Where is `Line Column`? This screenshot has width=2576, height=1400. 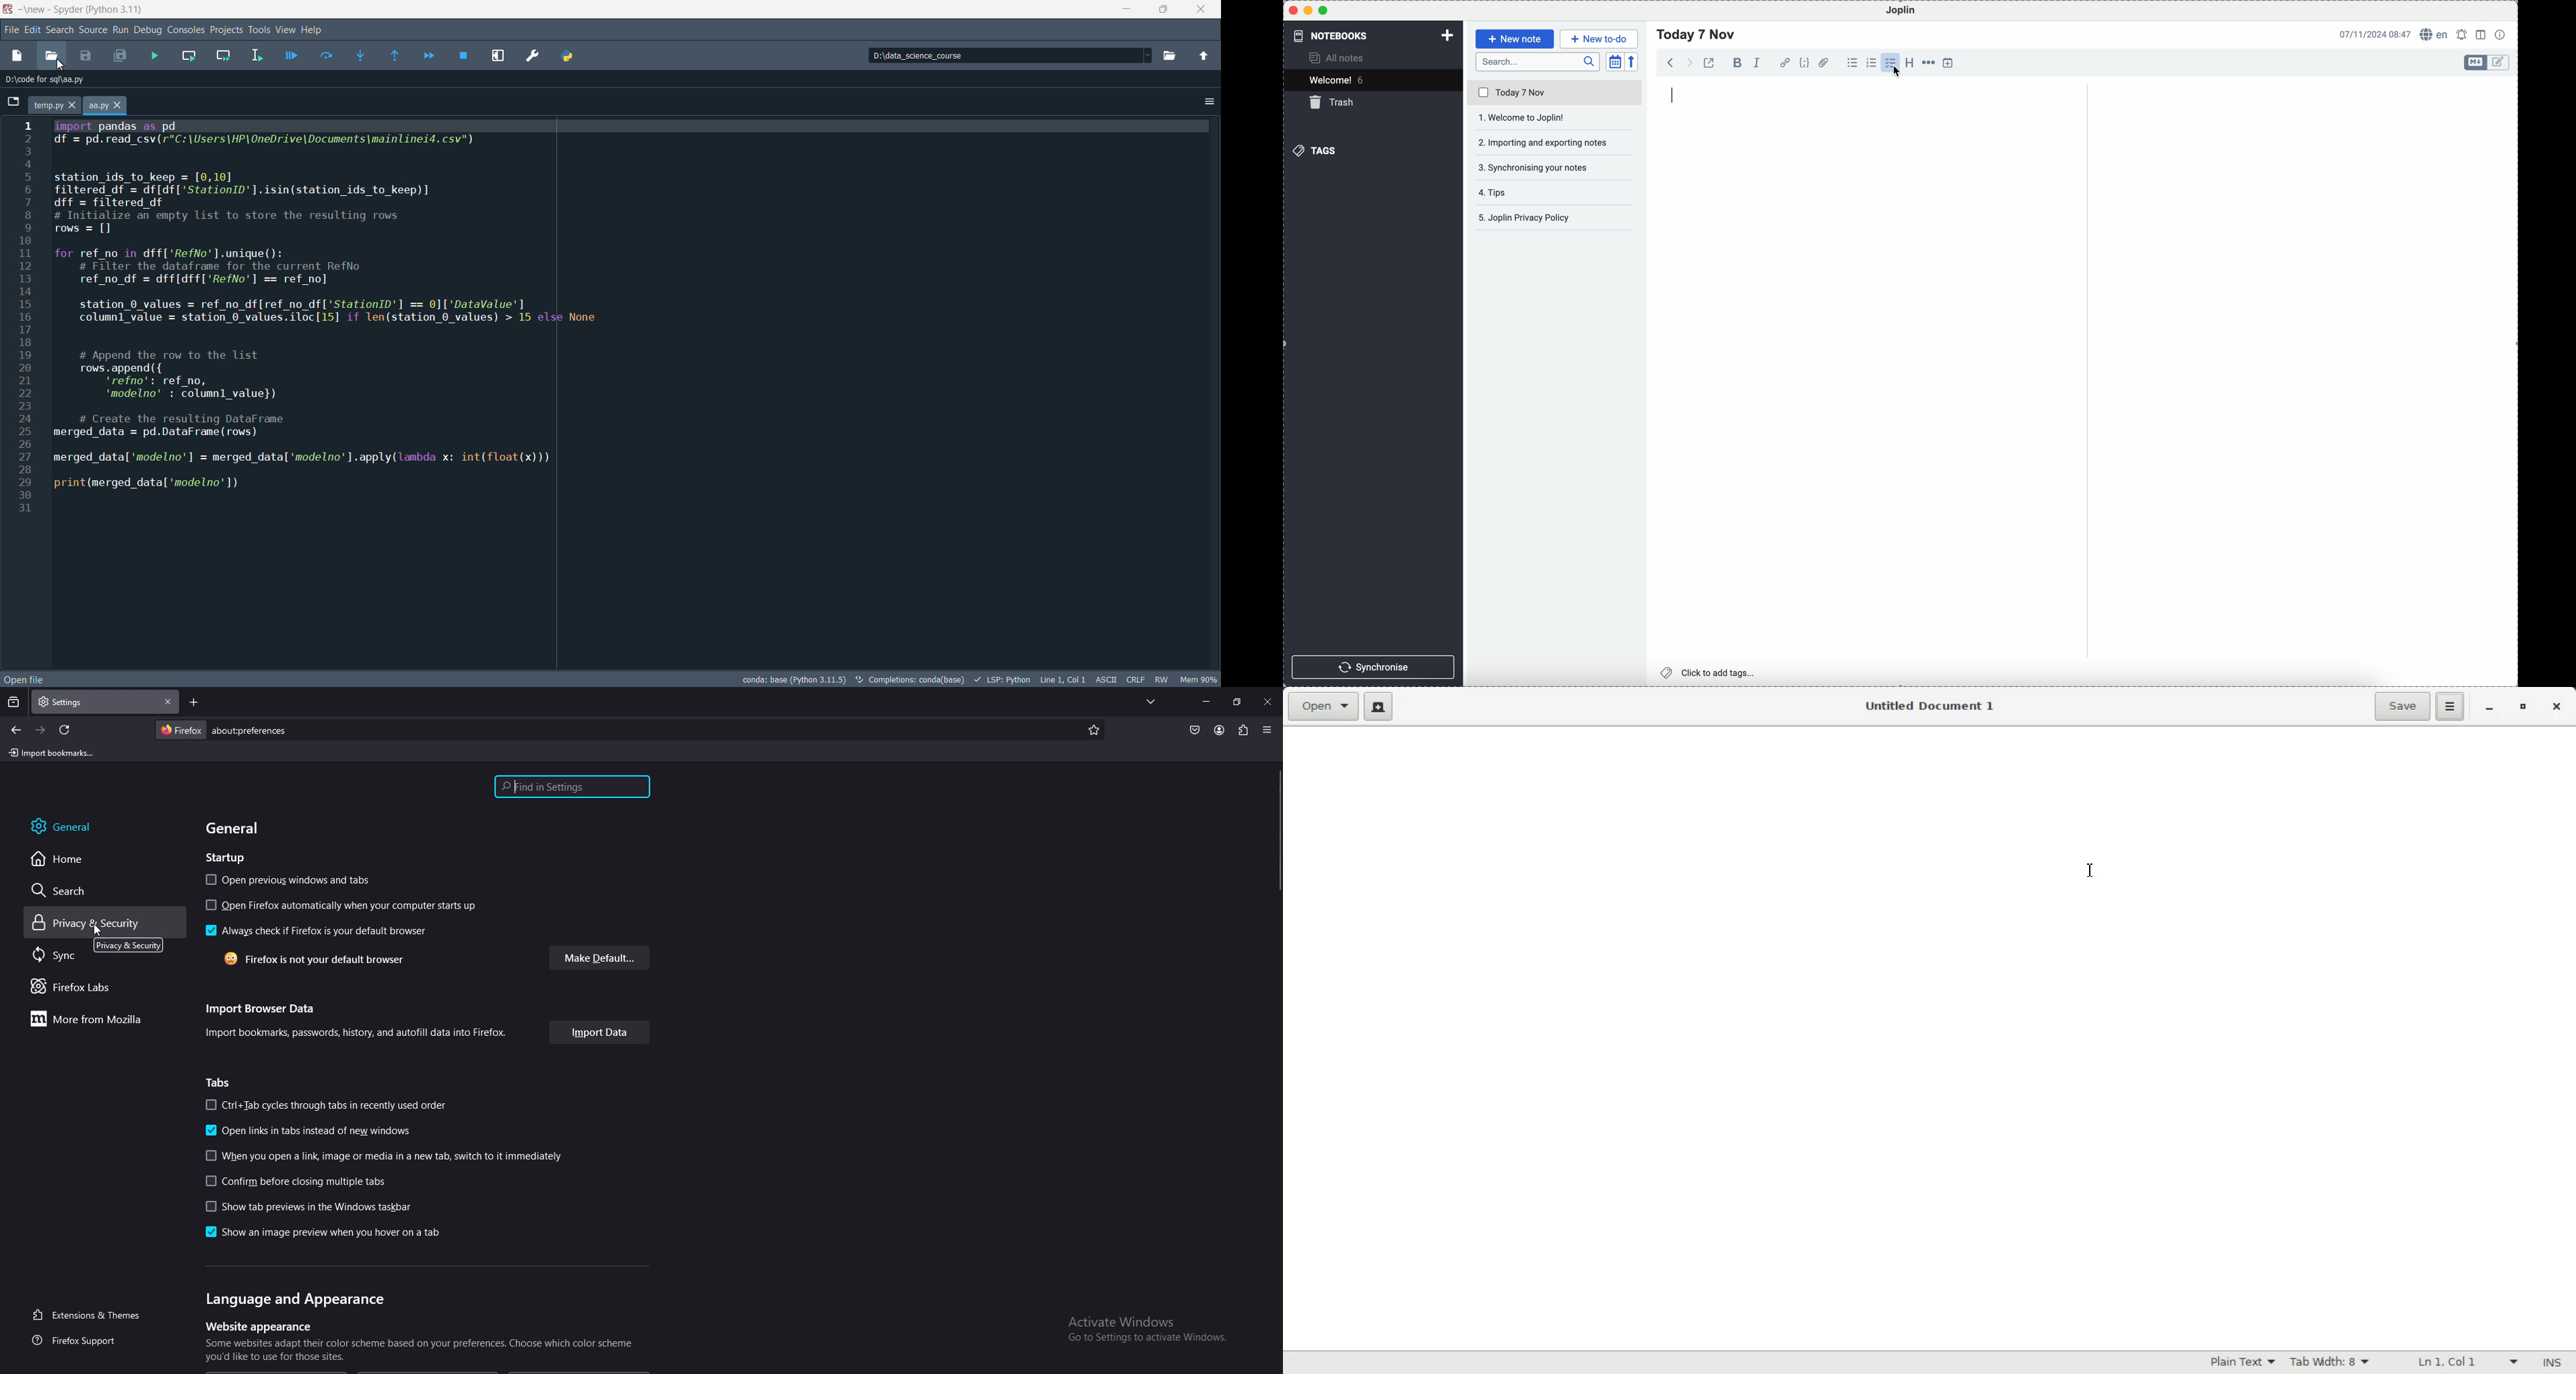
Line Column is located at coordinates (2464, 1363).